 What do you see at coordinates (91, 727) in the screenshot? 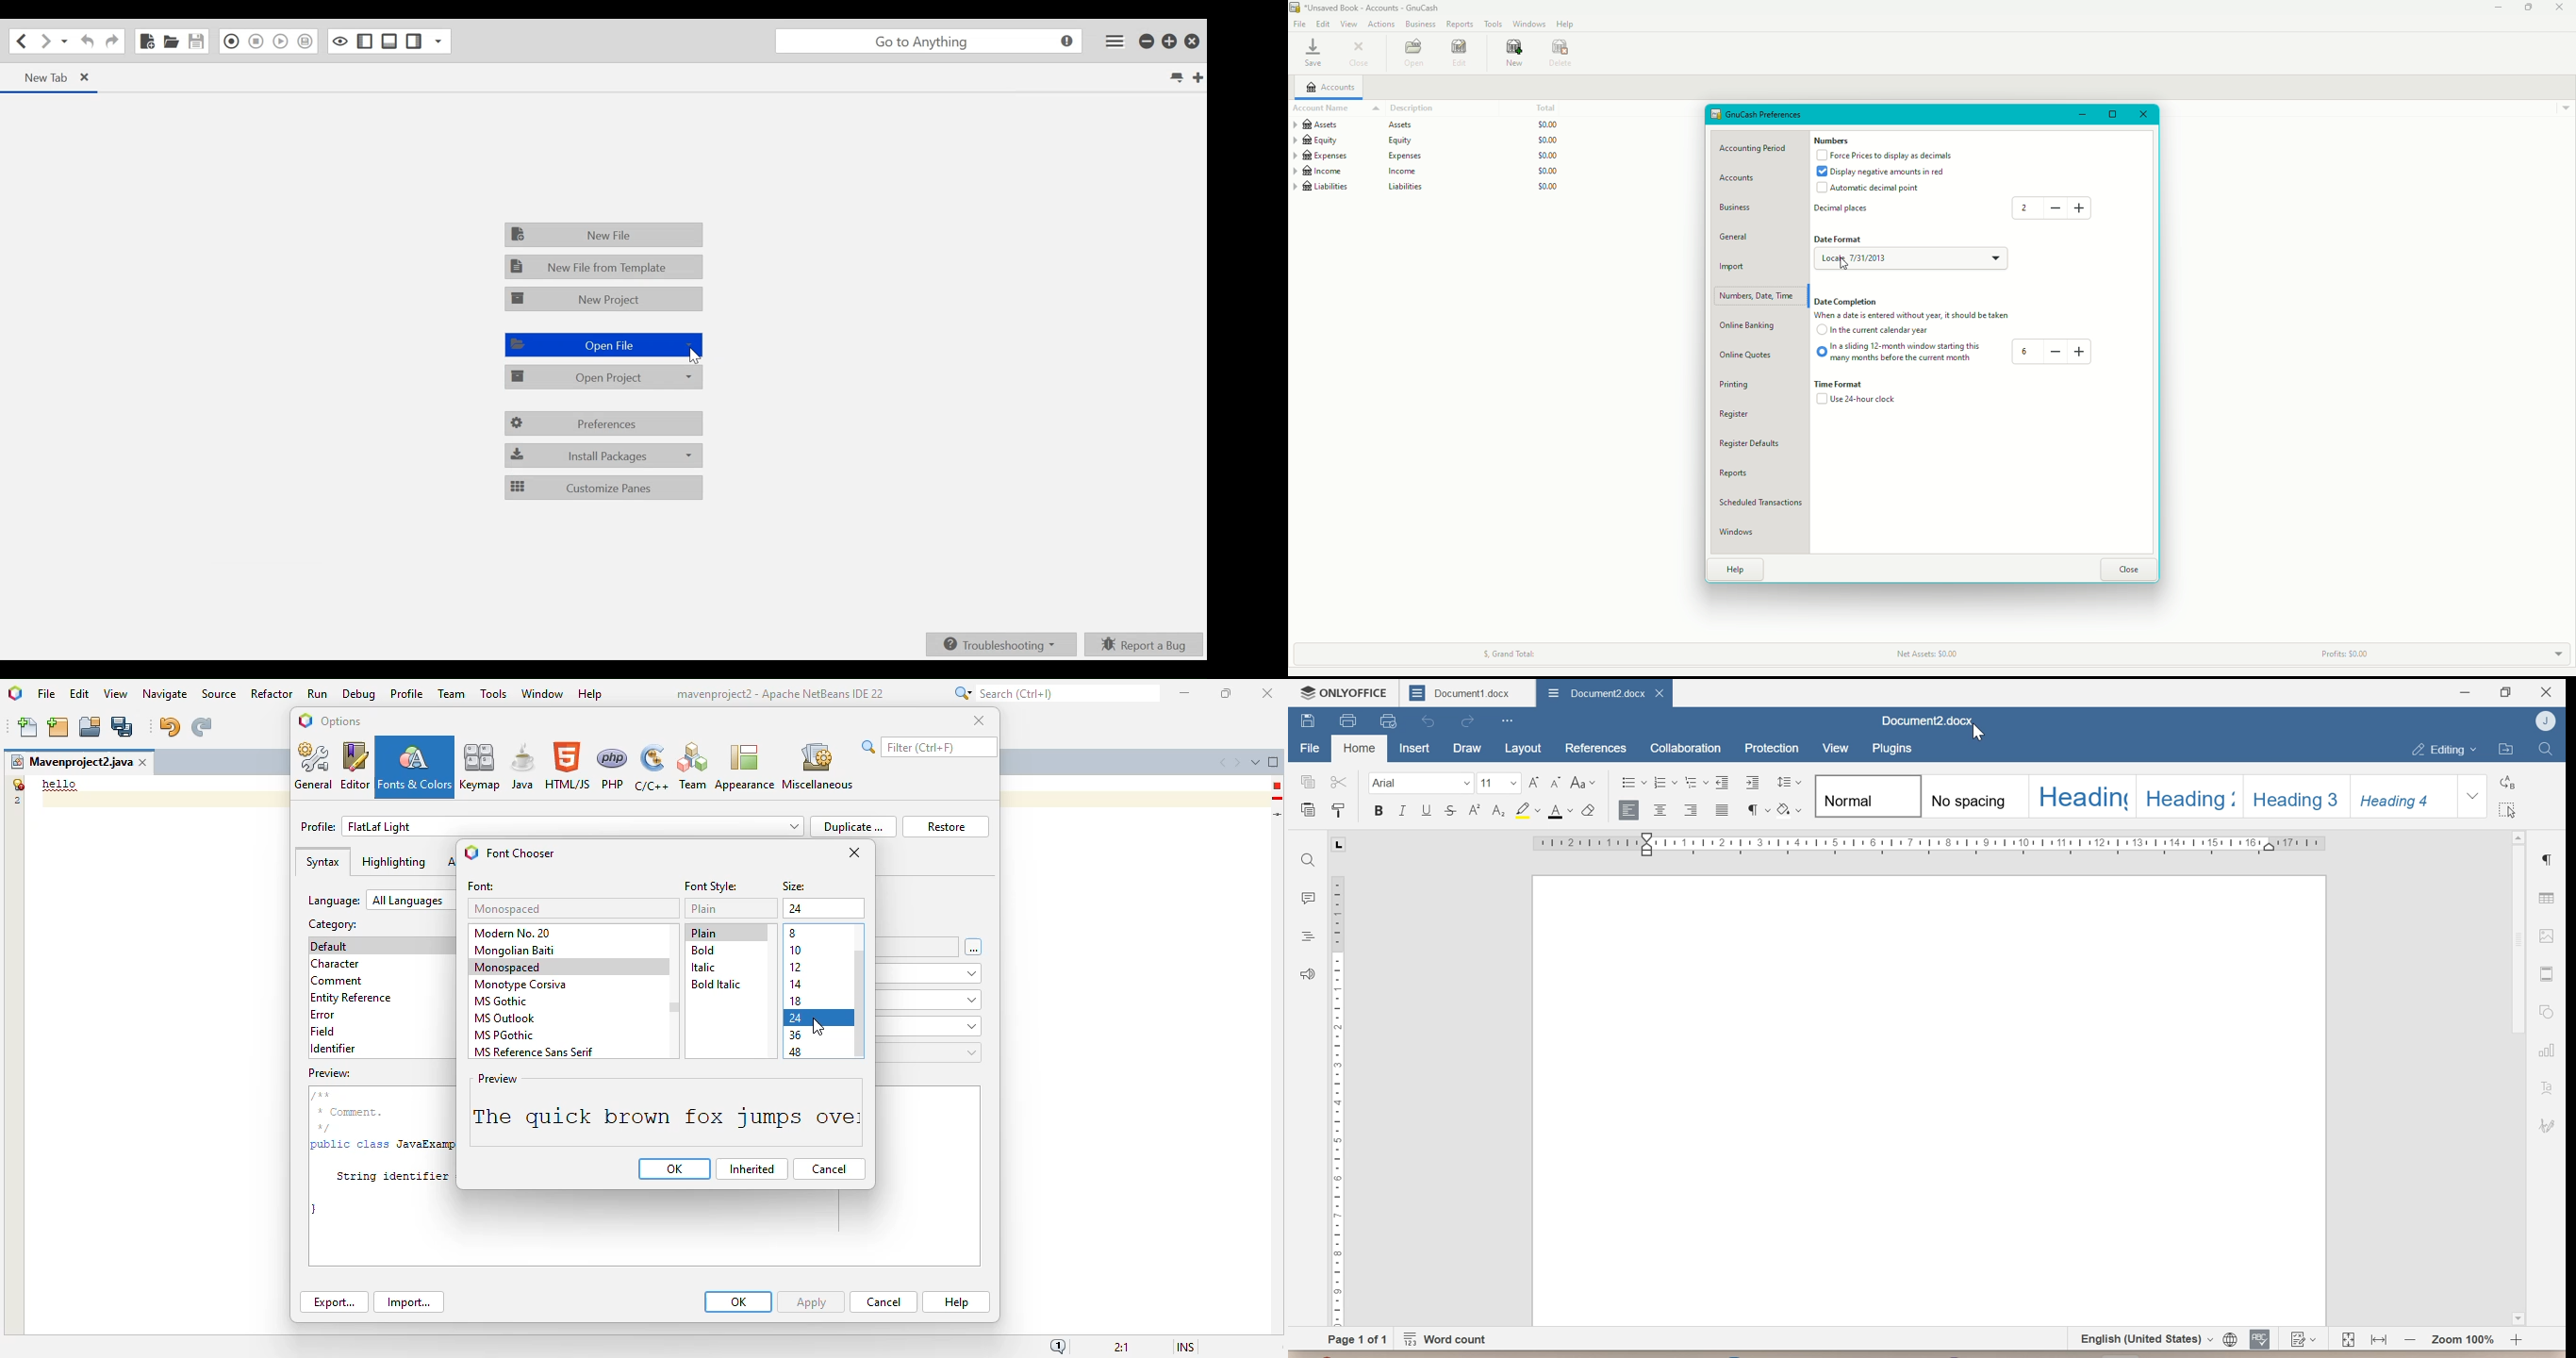
I see `open project` at bounding box center [91, 727].